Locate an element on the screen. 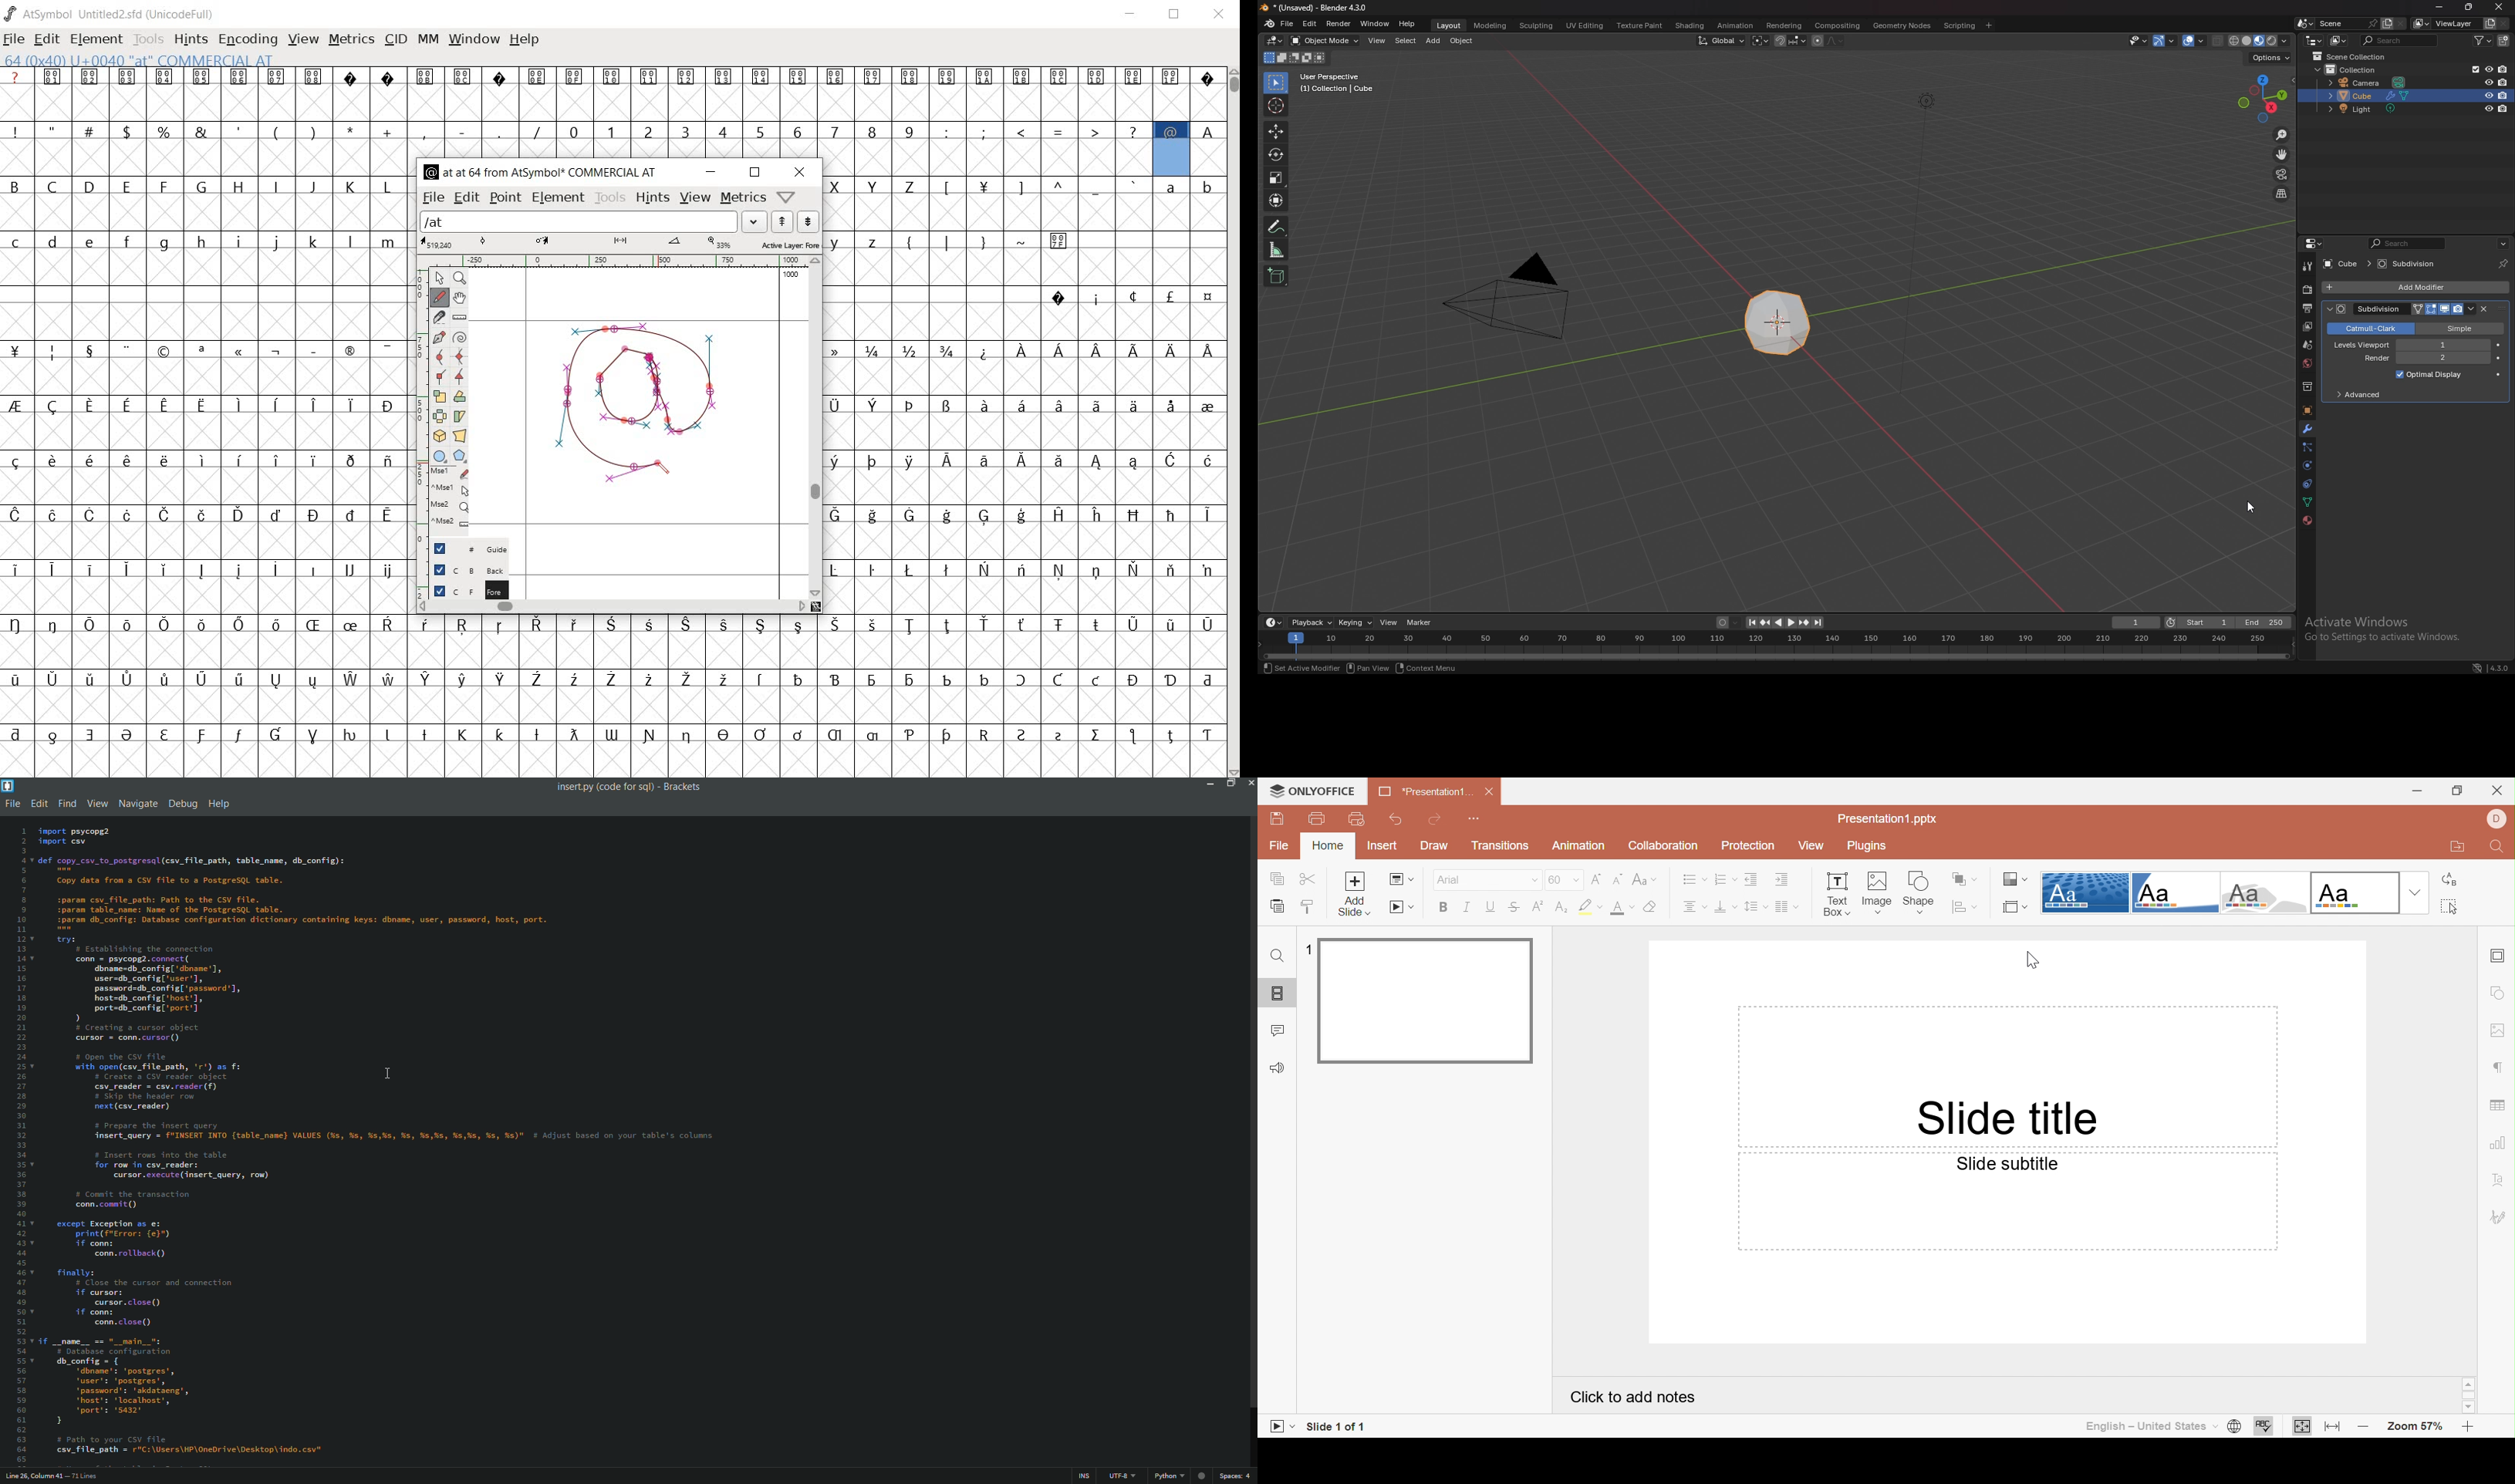 The image size is (2520, 1484). disable in renders is located at coordinates (2503, 95).